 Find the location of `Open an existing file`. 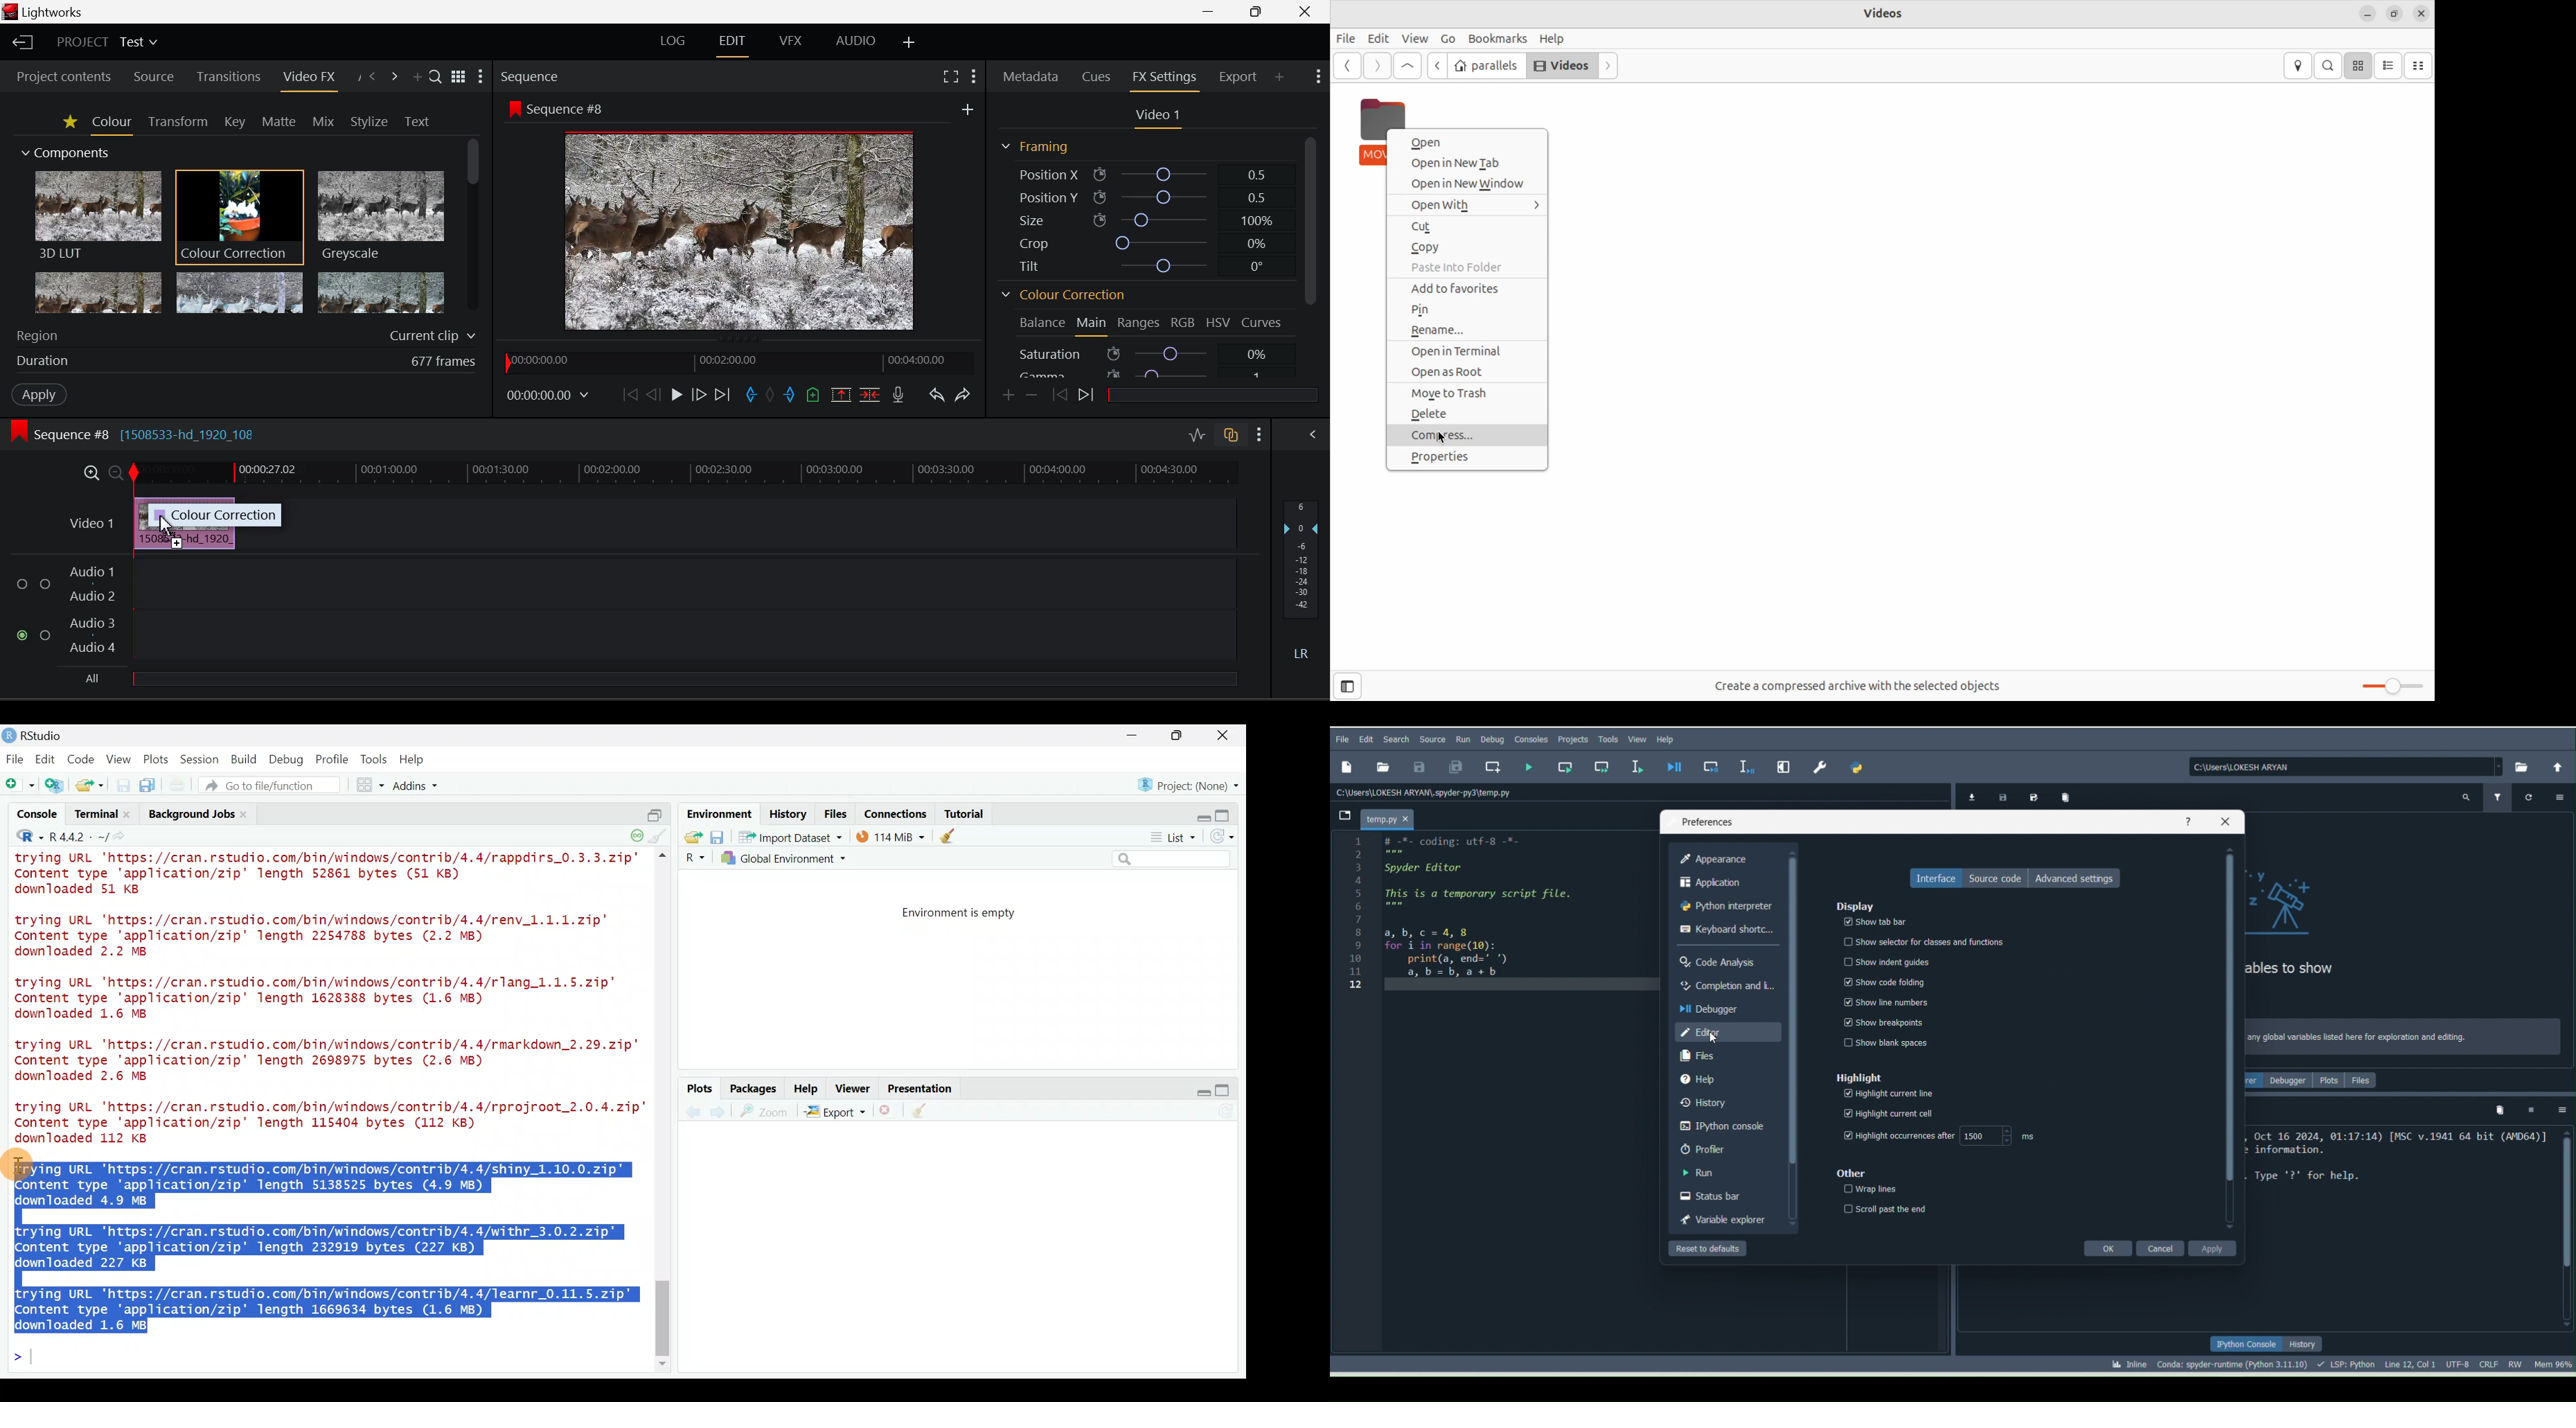

Open an existing file is located at coordinates (91, 787).